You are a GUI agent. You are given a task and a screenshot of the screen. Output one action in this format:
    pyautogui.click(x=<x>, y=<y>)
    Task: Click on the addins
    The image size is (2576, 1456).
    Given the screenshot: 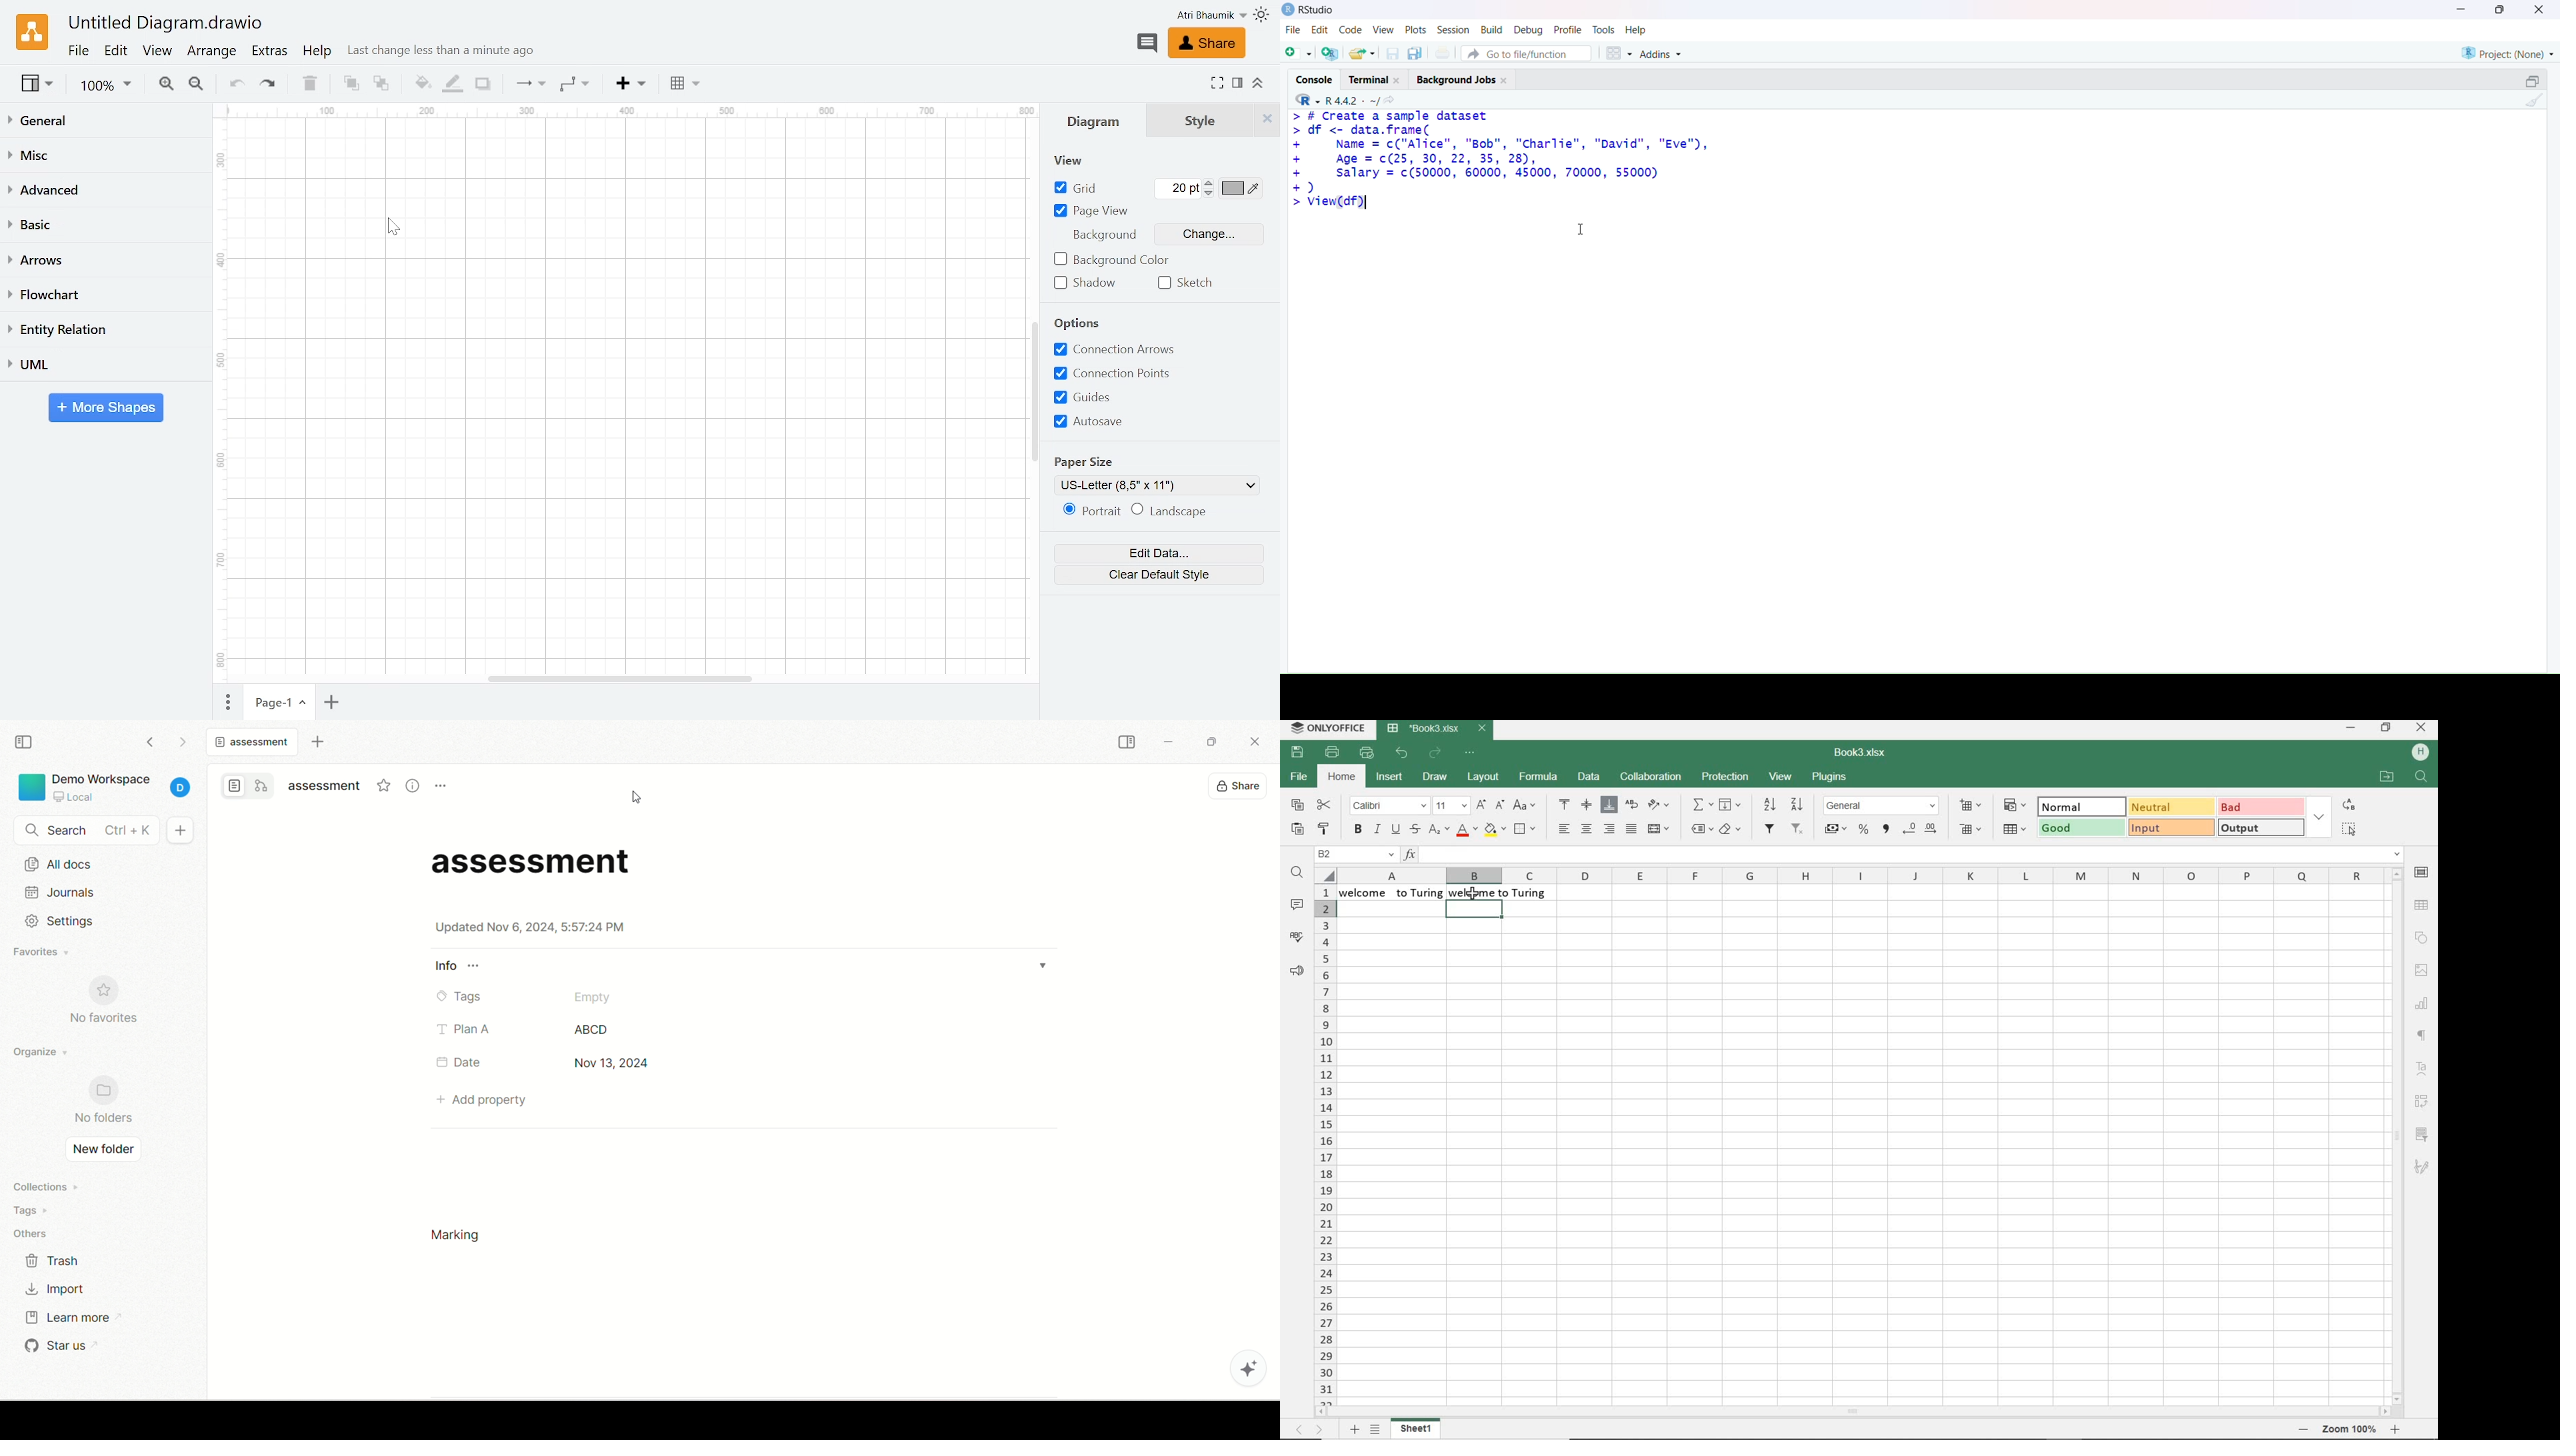 What is the action you would take?
    pyautogui.click(x=1665, y=55)
    